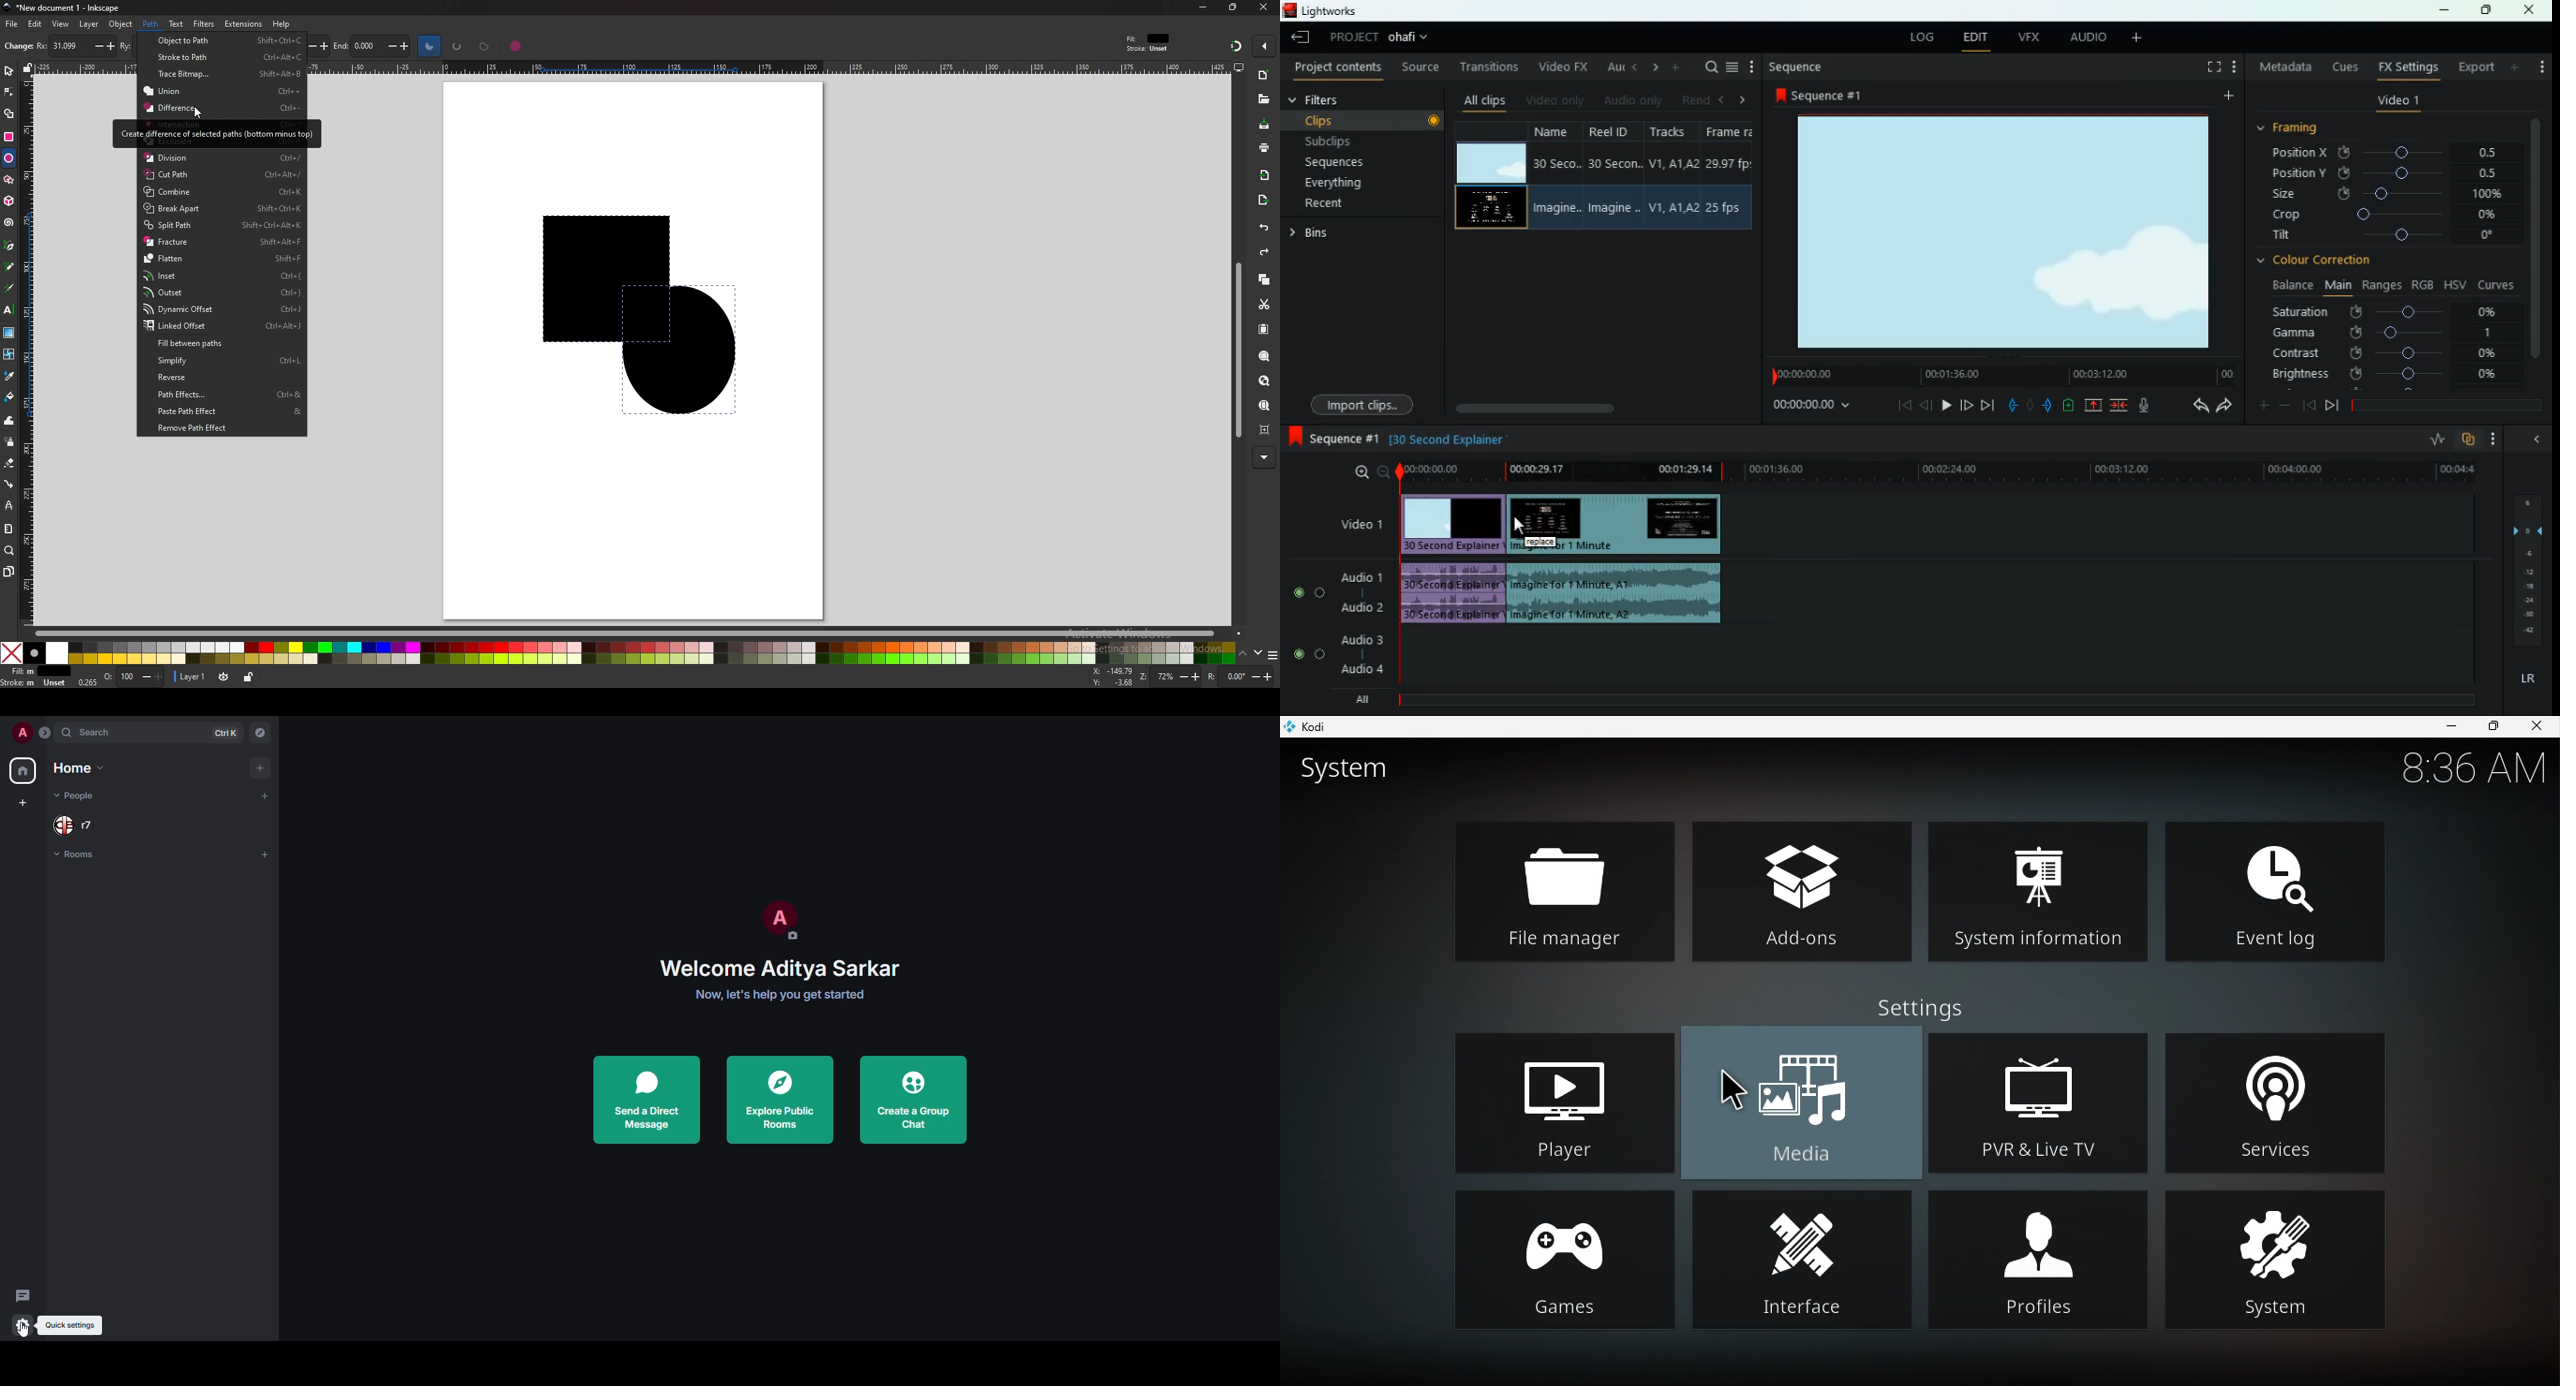 The height and width of the screenshot is (1400, 2576). I want to click on people, so click(75, 825).